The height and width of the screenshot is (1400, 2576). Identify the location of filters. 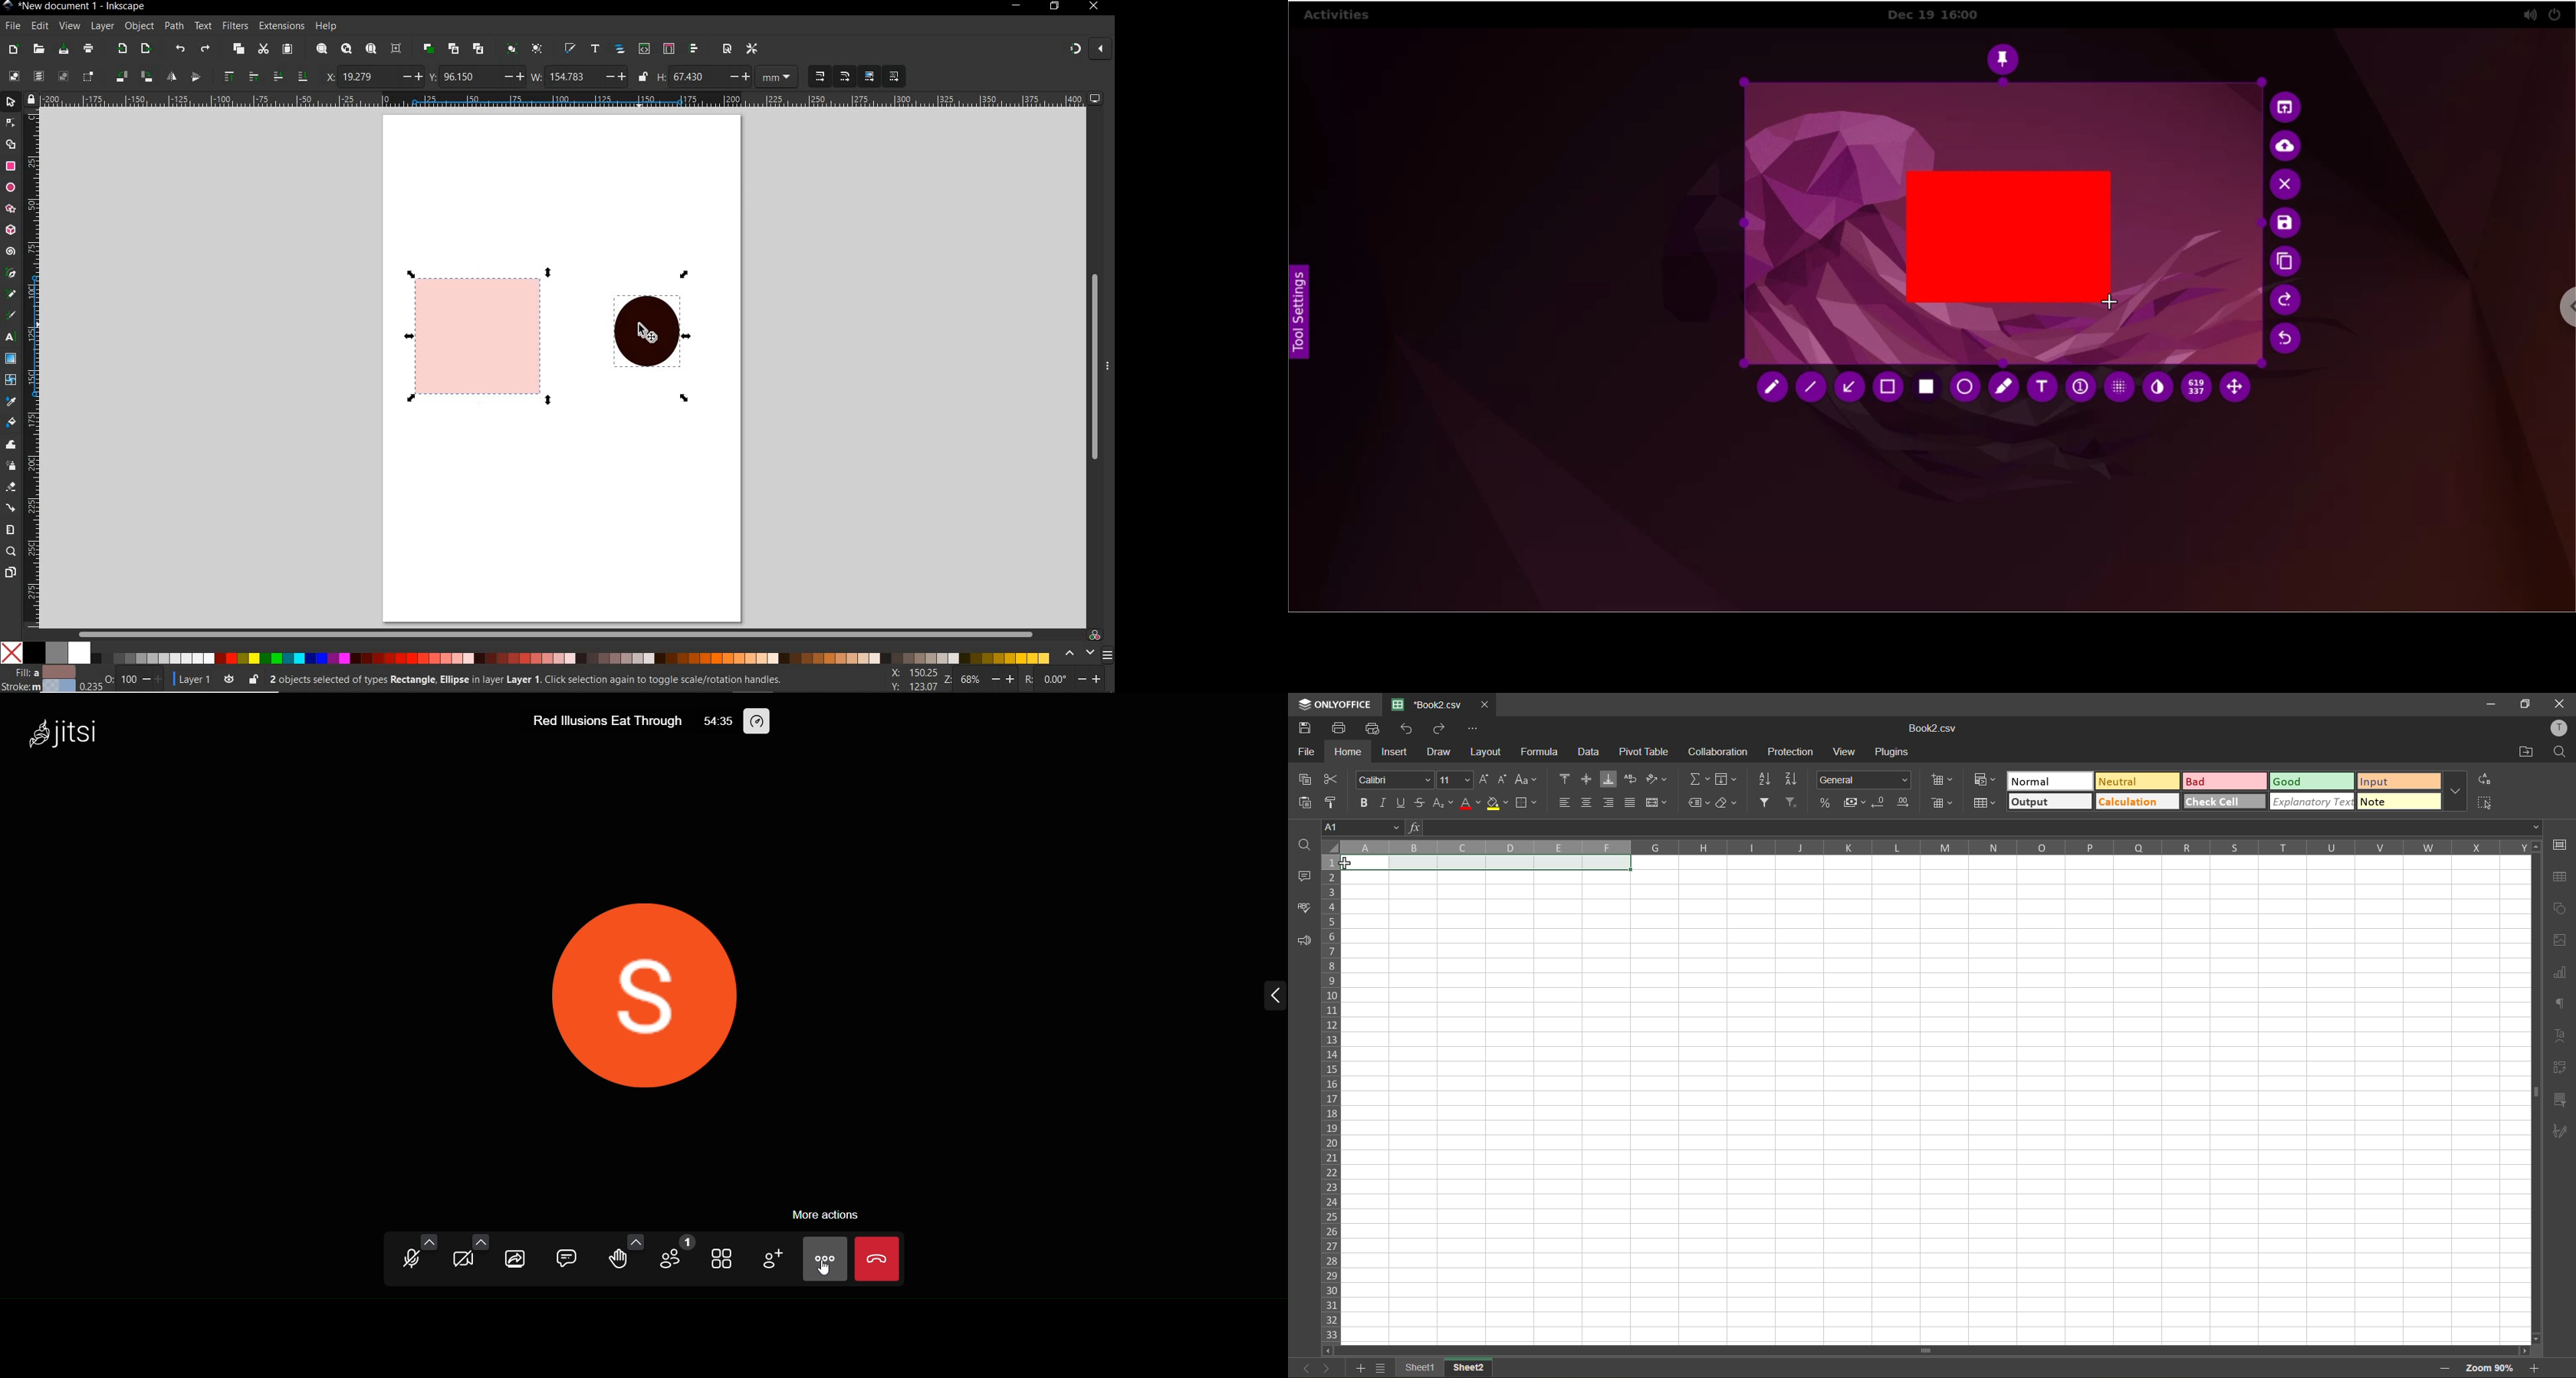
(234, 27).